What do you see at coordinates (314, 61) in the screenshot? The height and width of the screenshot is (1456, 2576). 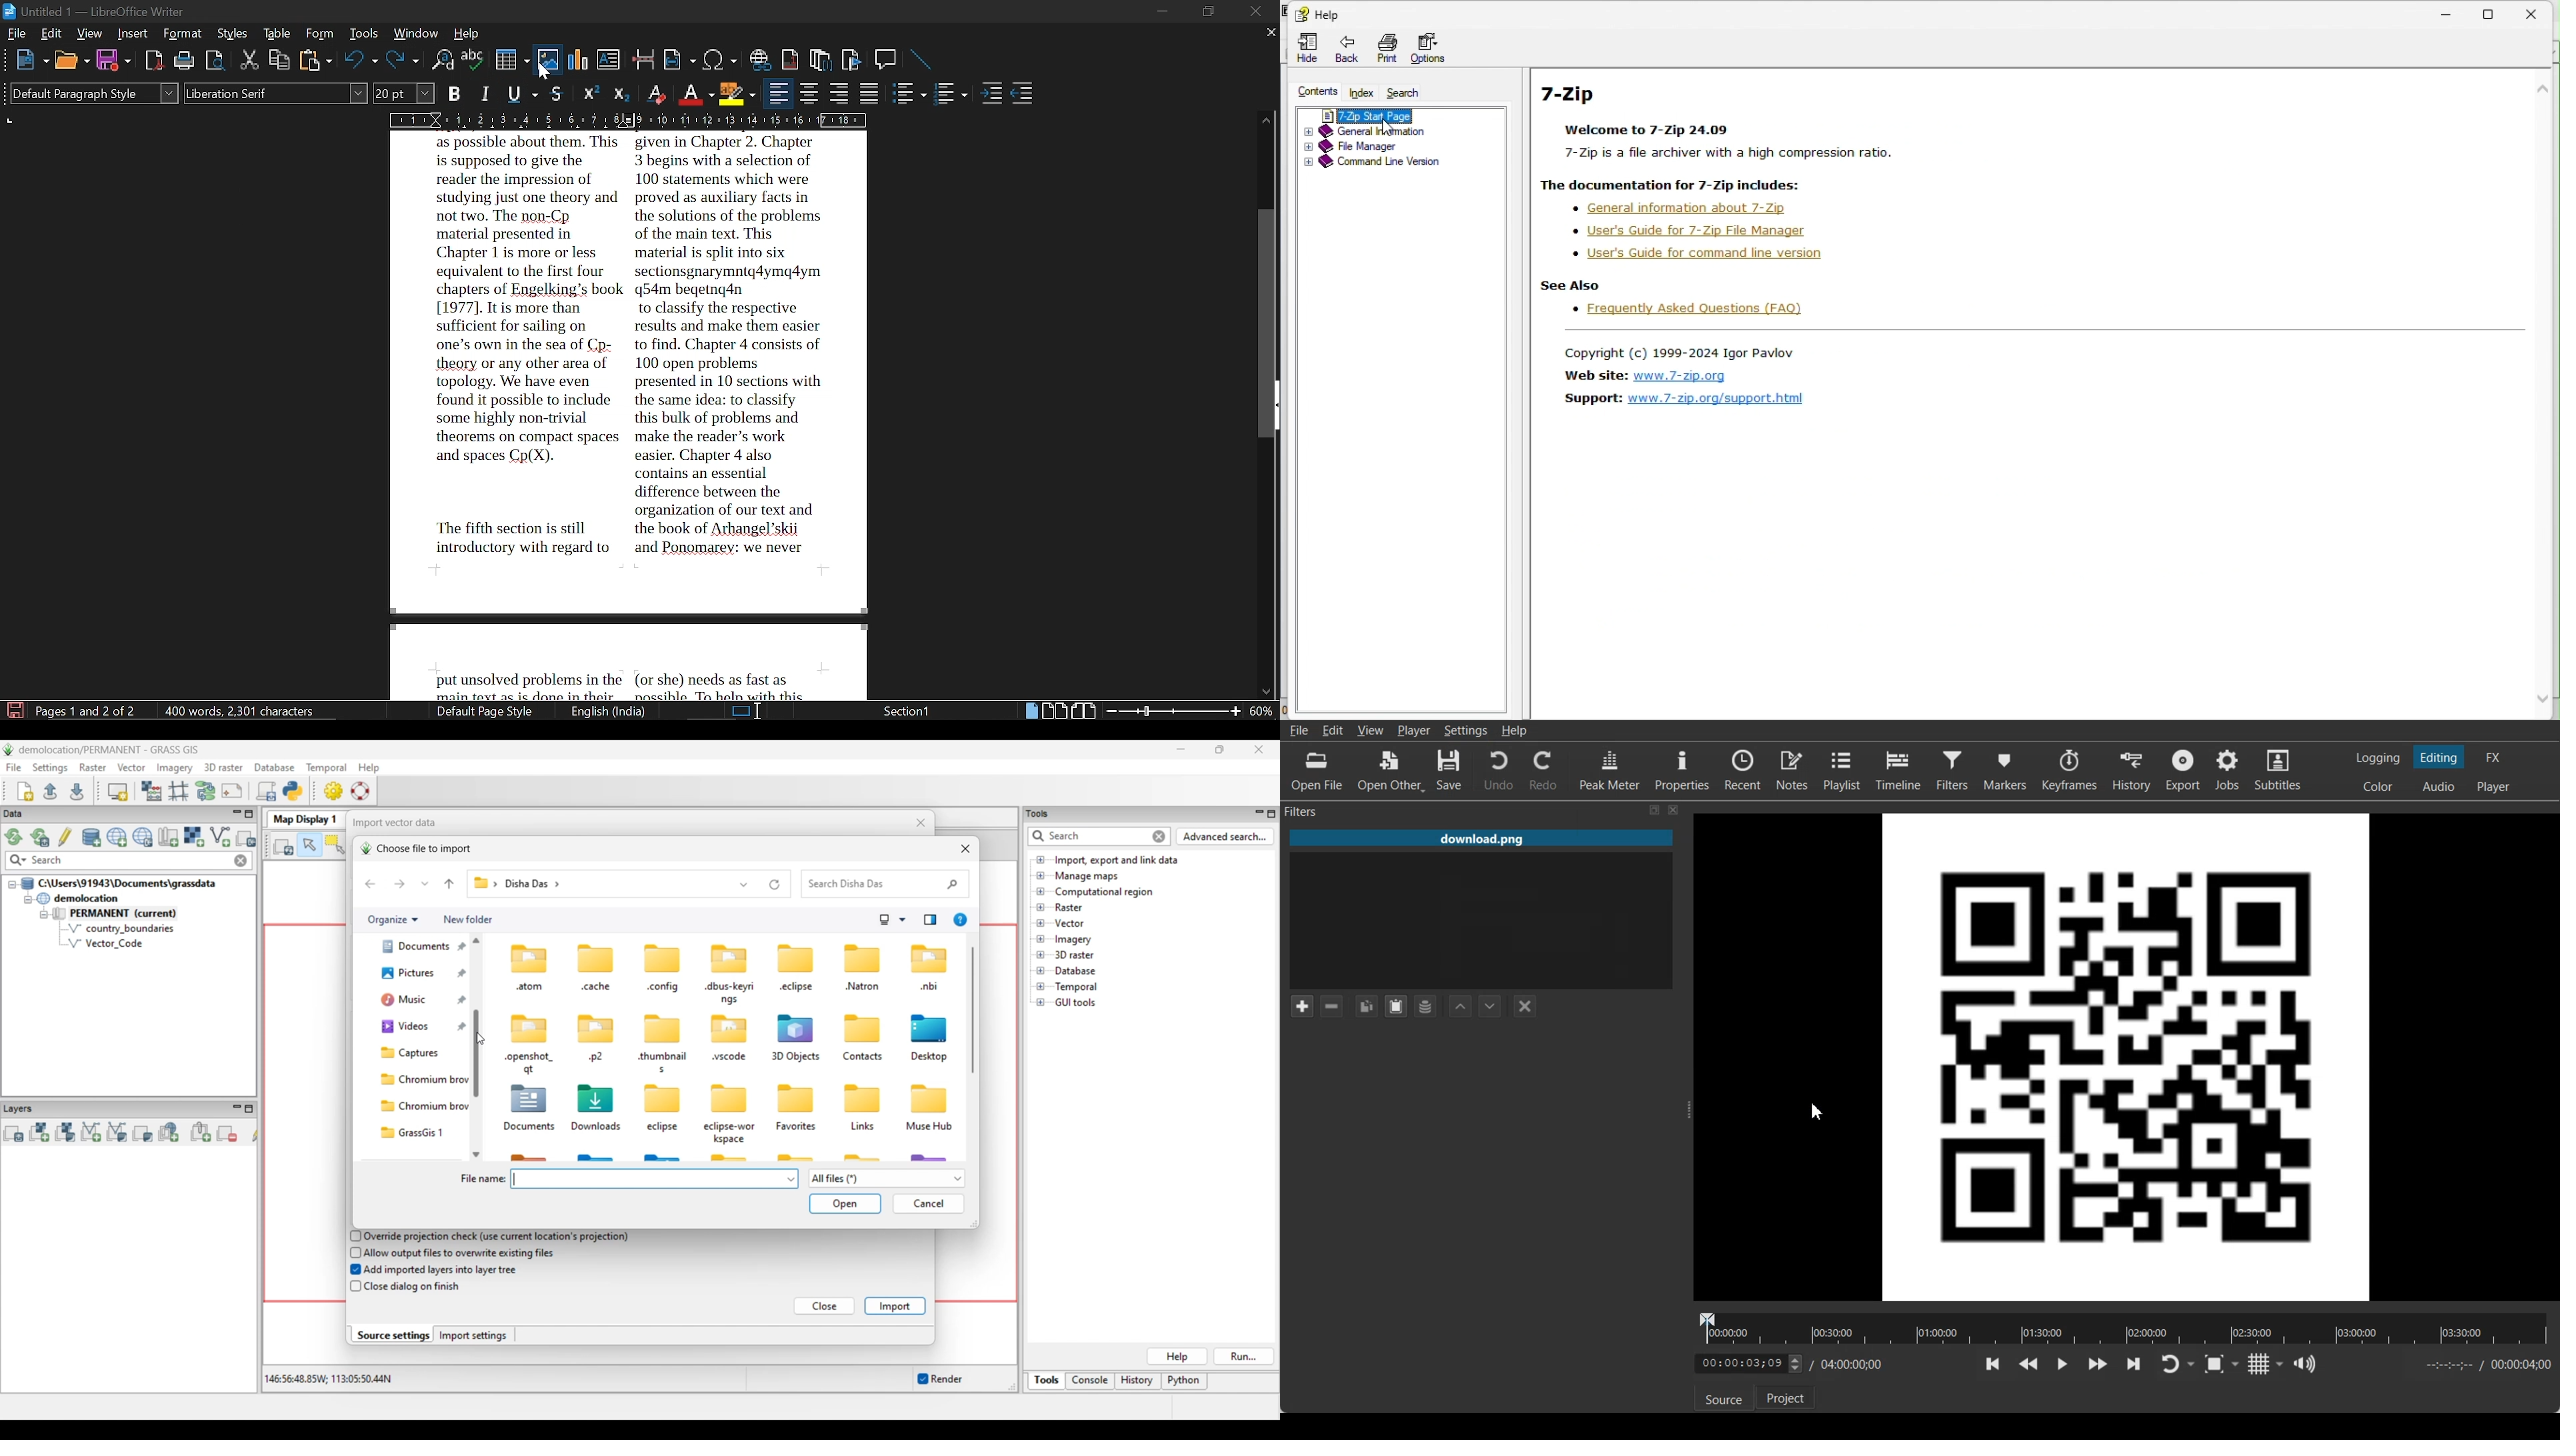 I see `paste` at bounding box center [314, 61].